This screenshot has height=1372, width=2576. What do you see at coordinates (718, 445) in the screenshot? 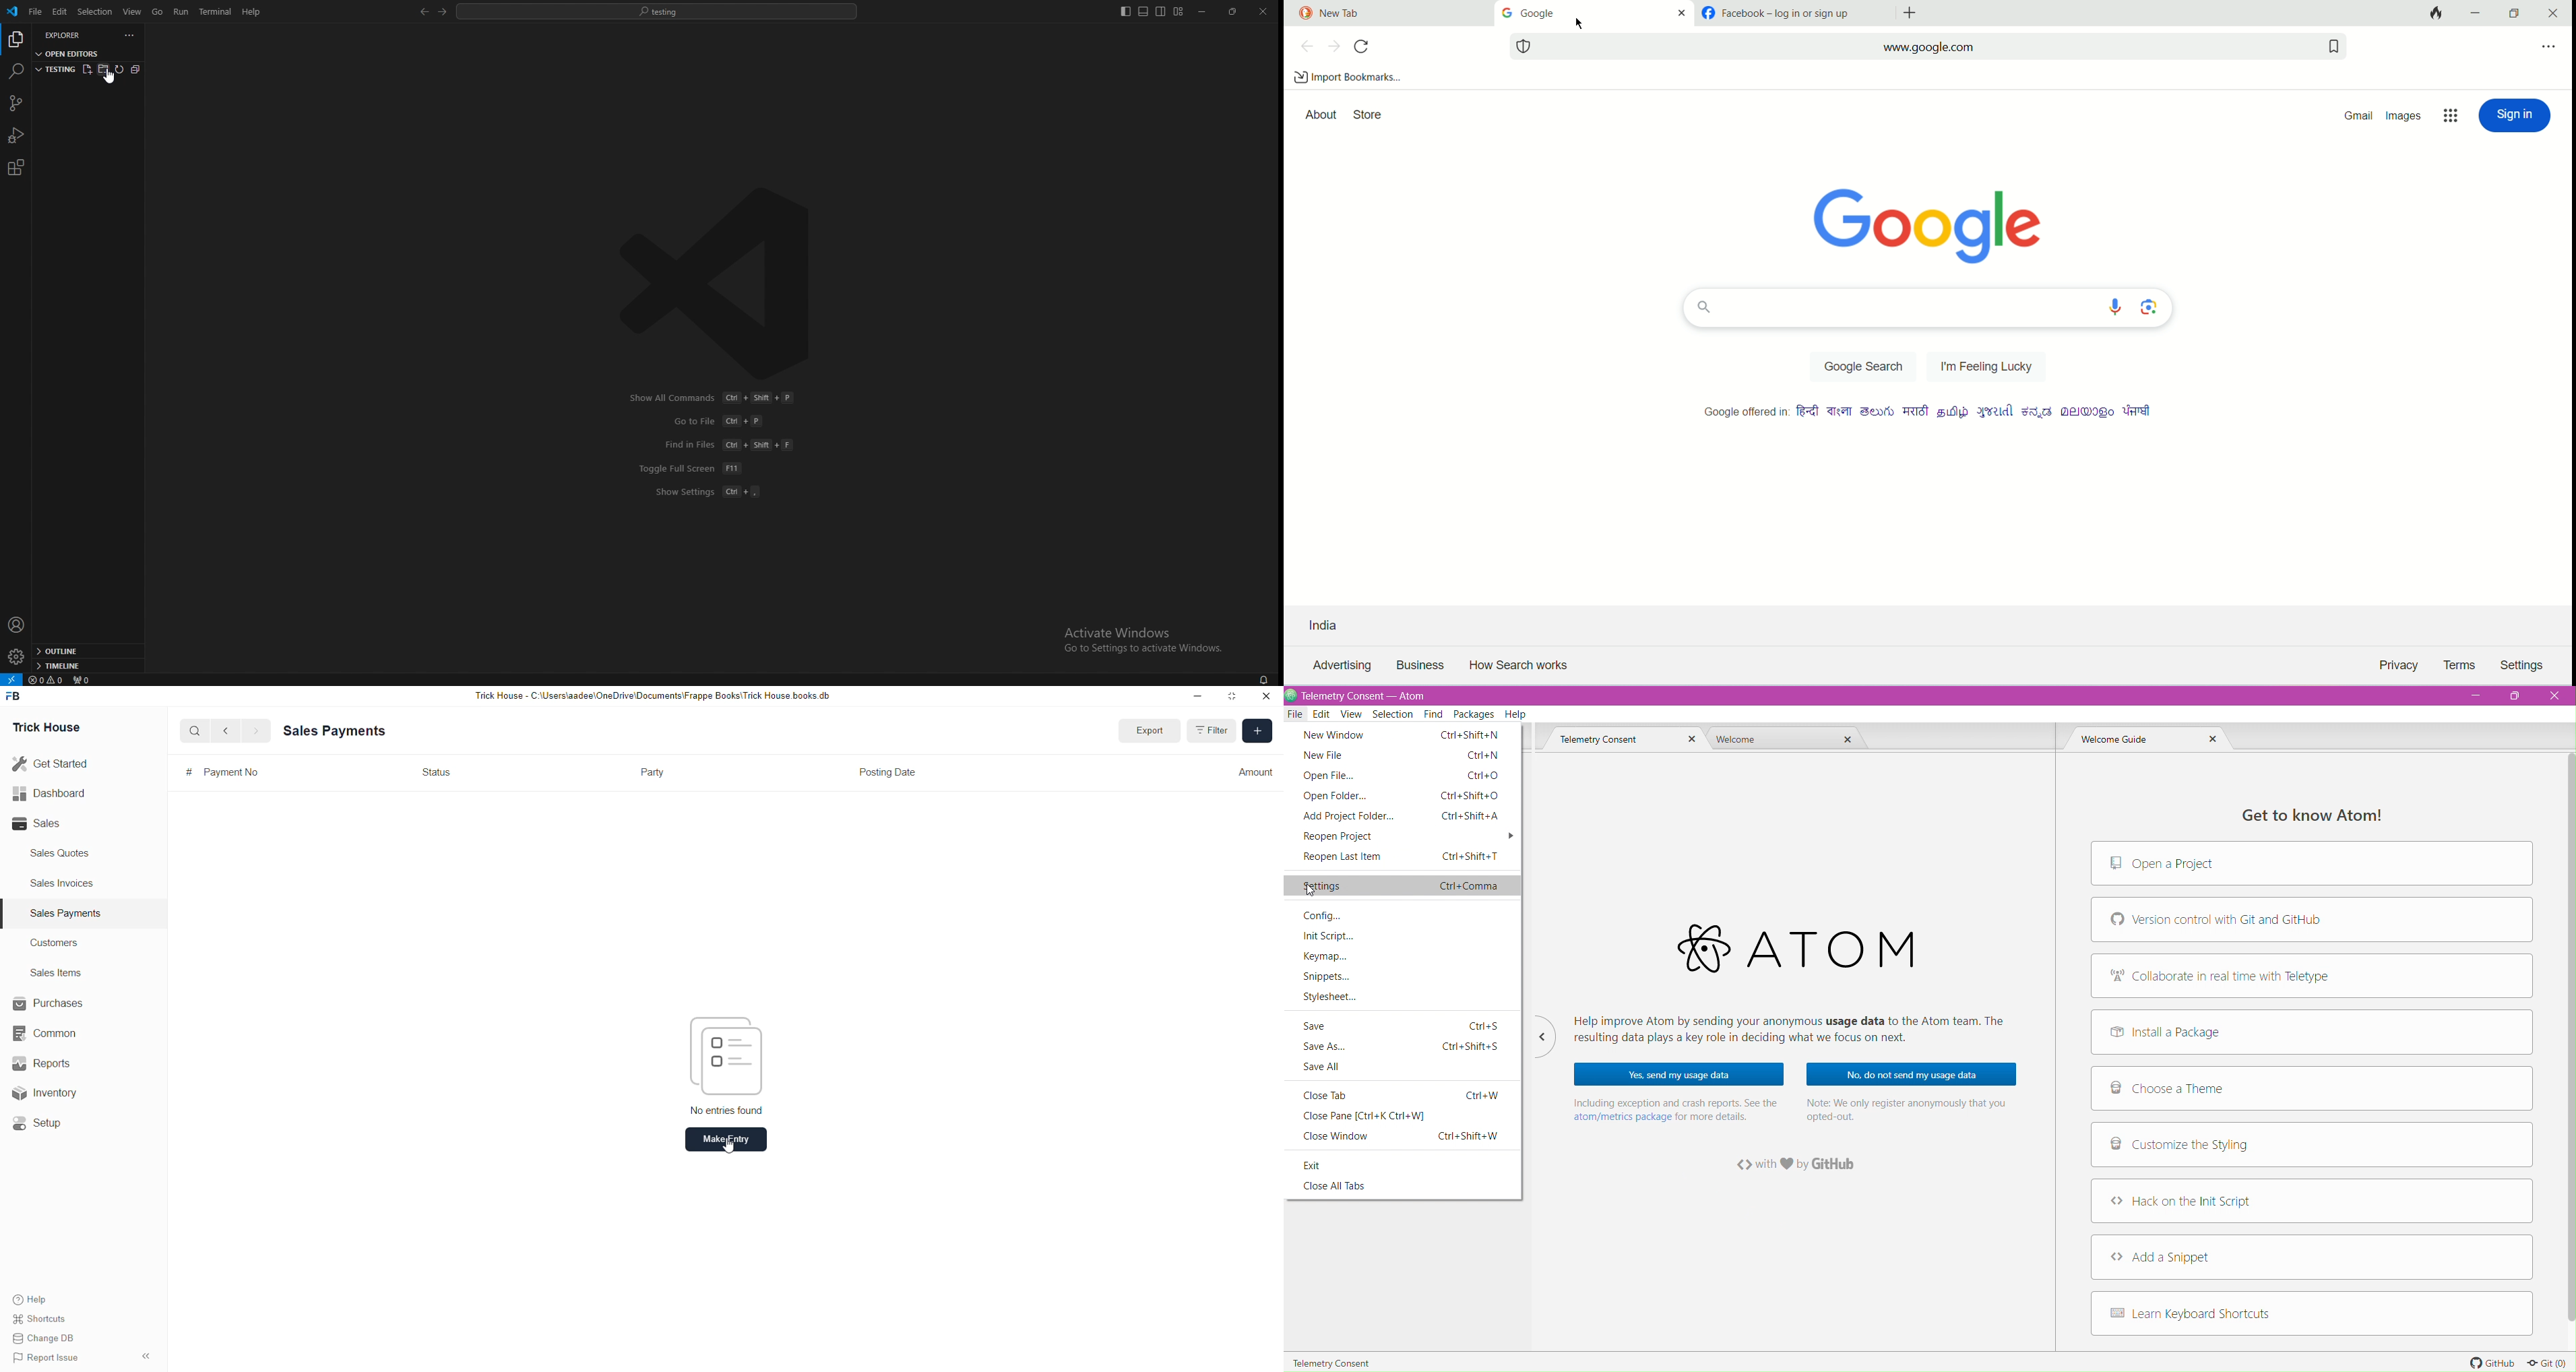
I see `shortcuts` at bounding box center [718, 445].